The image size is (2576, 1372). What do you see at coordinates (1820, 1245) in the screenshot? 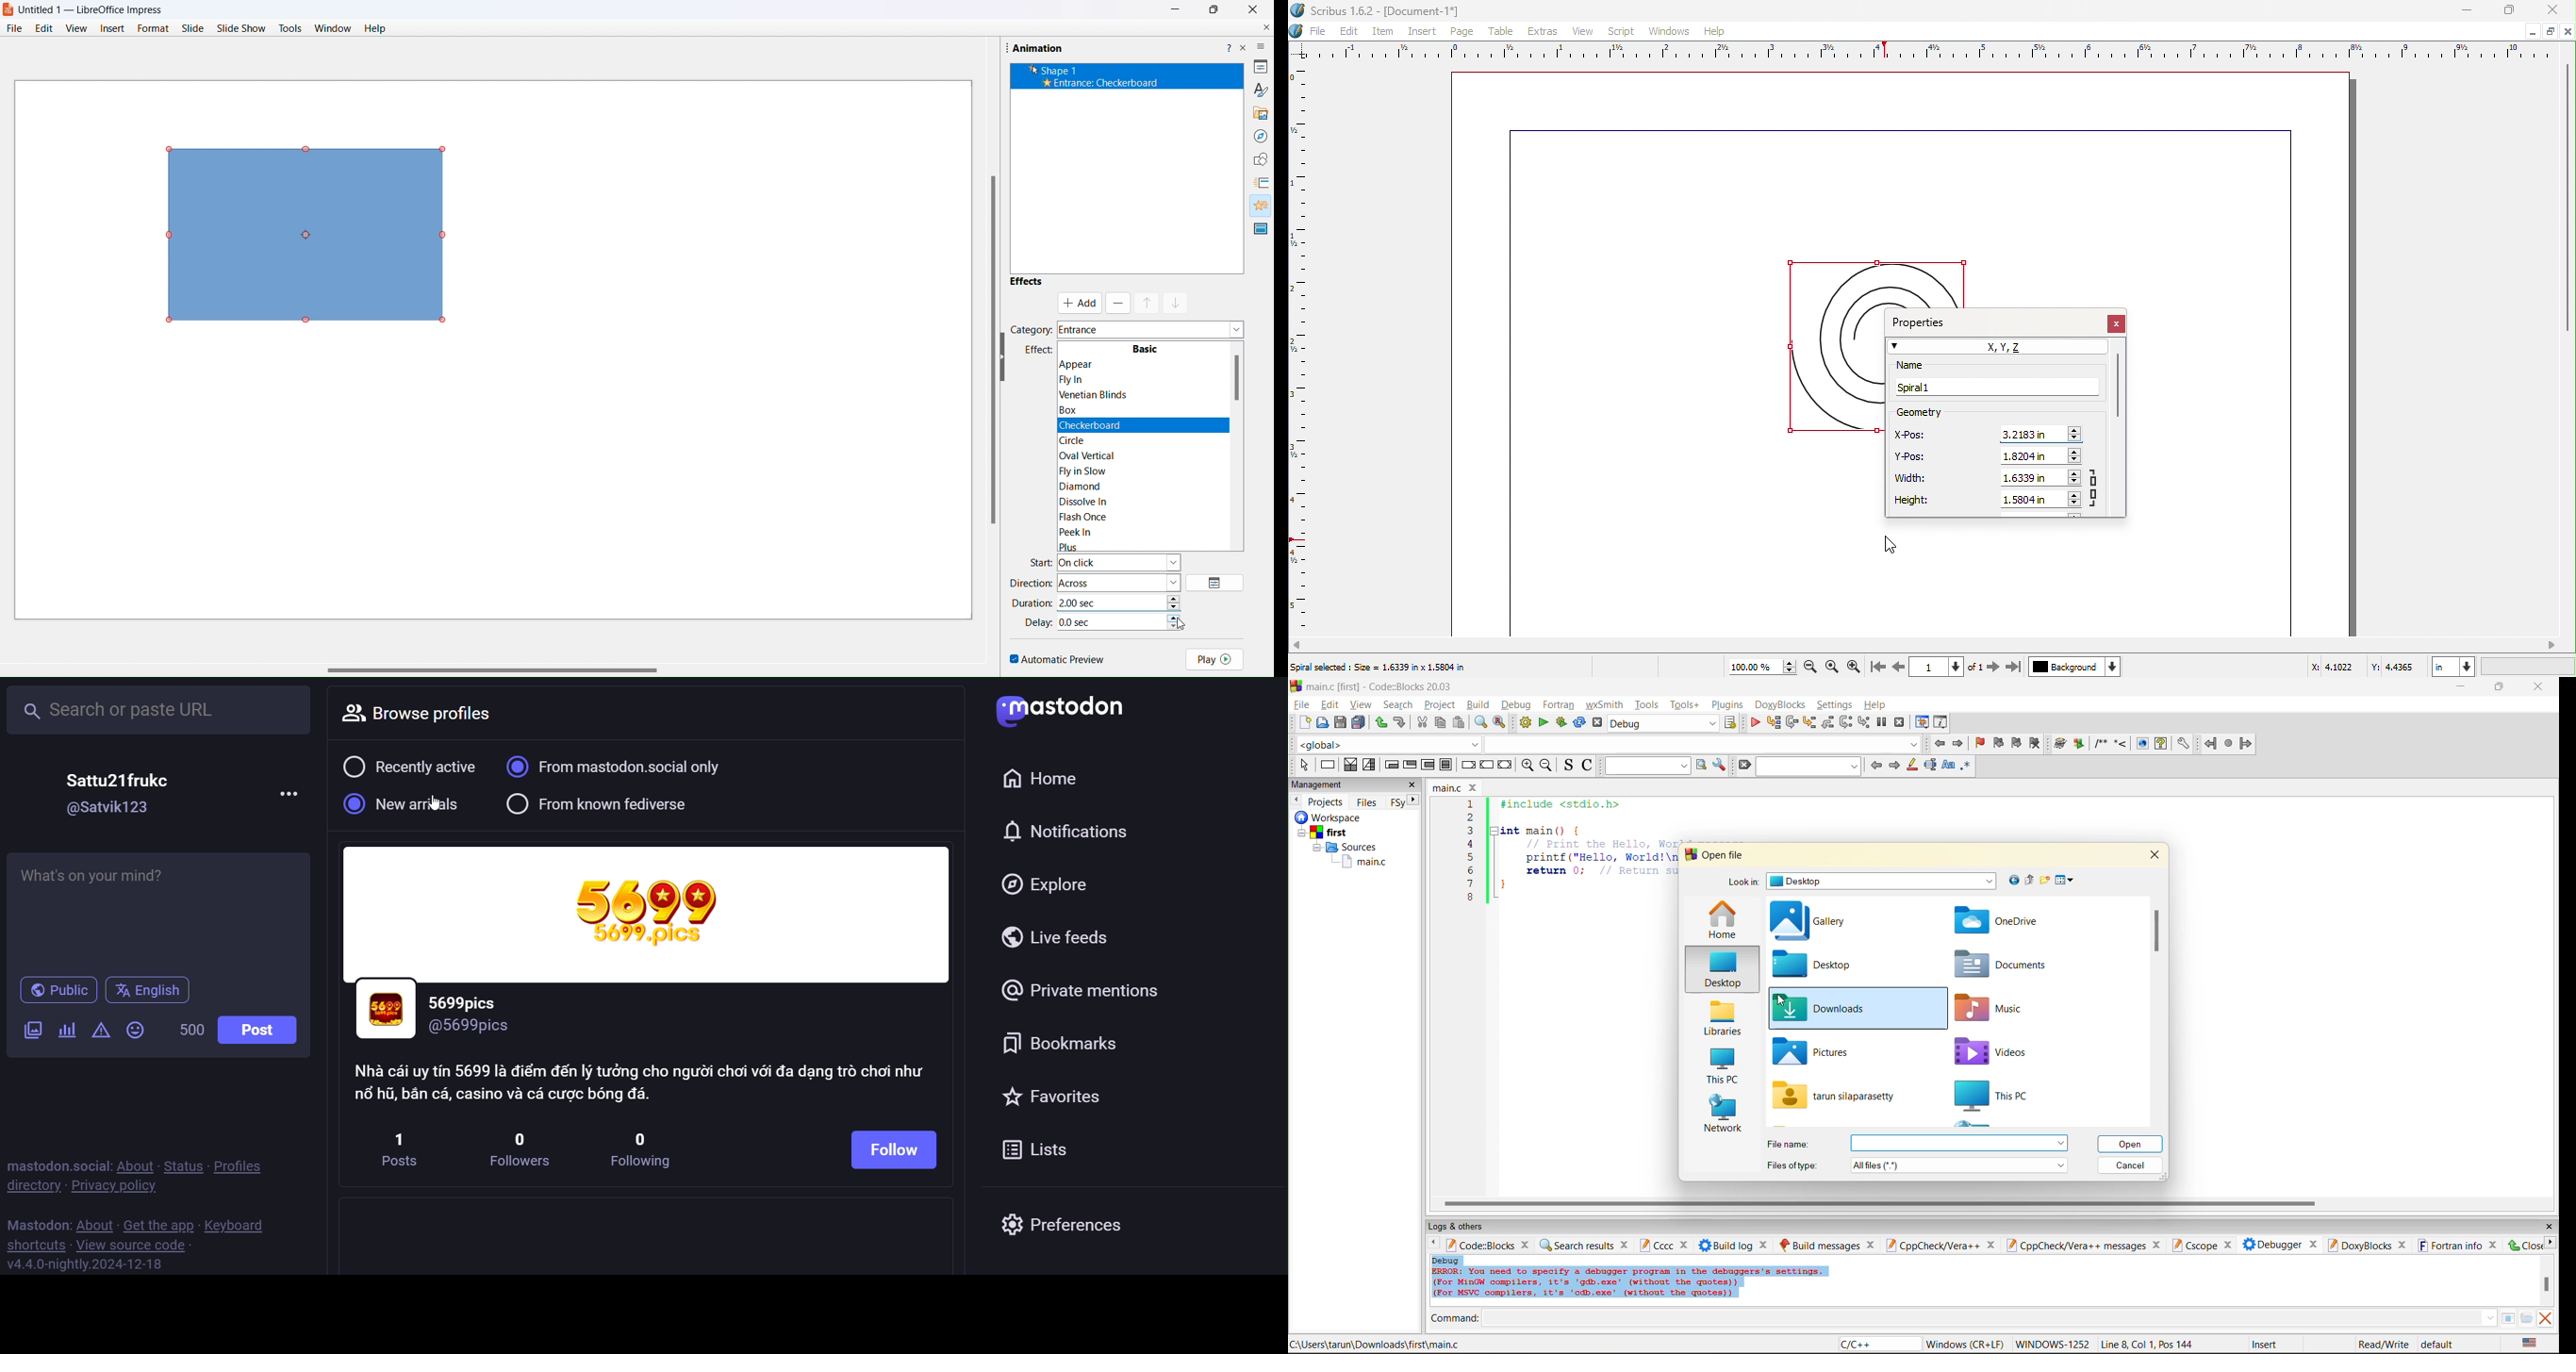
I see `build messages` at bounding box center [1820, 1245].